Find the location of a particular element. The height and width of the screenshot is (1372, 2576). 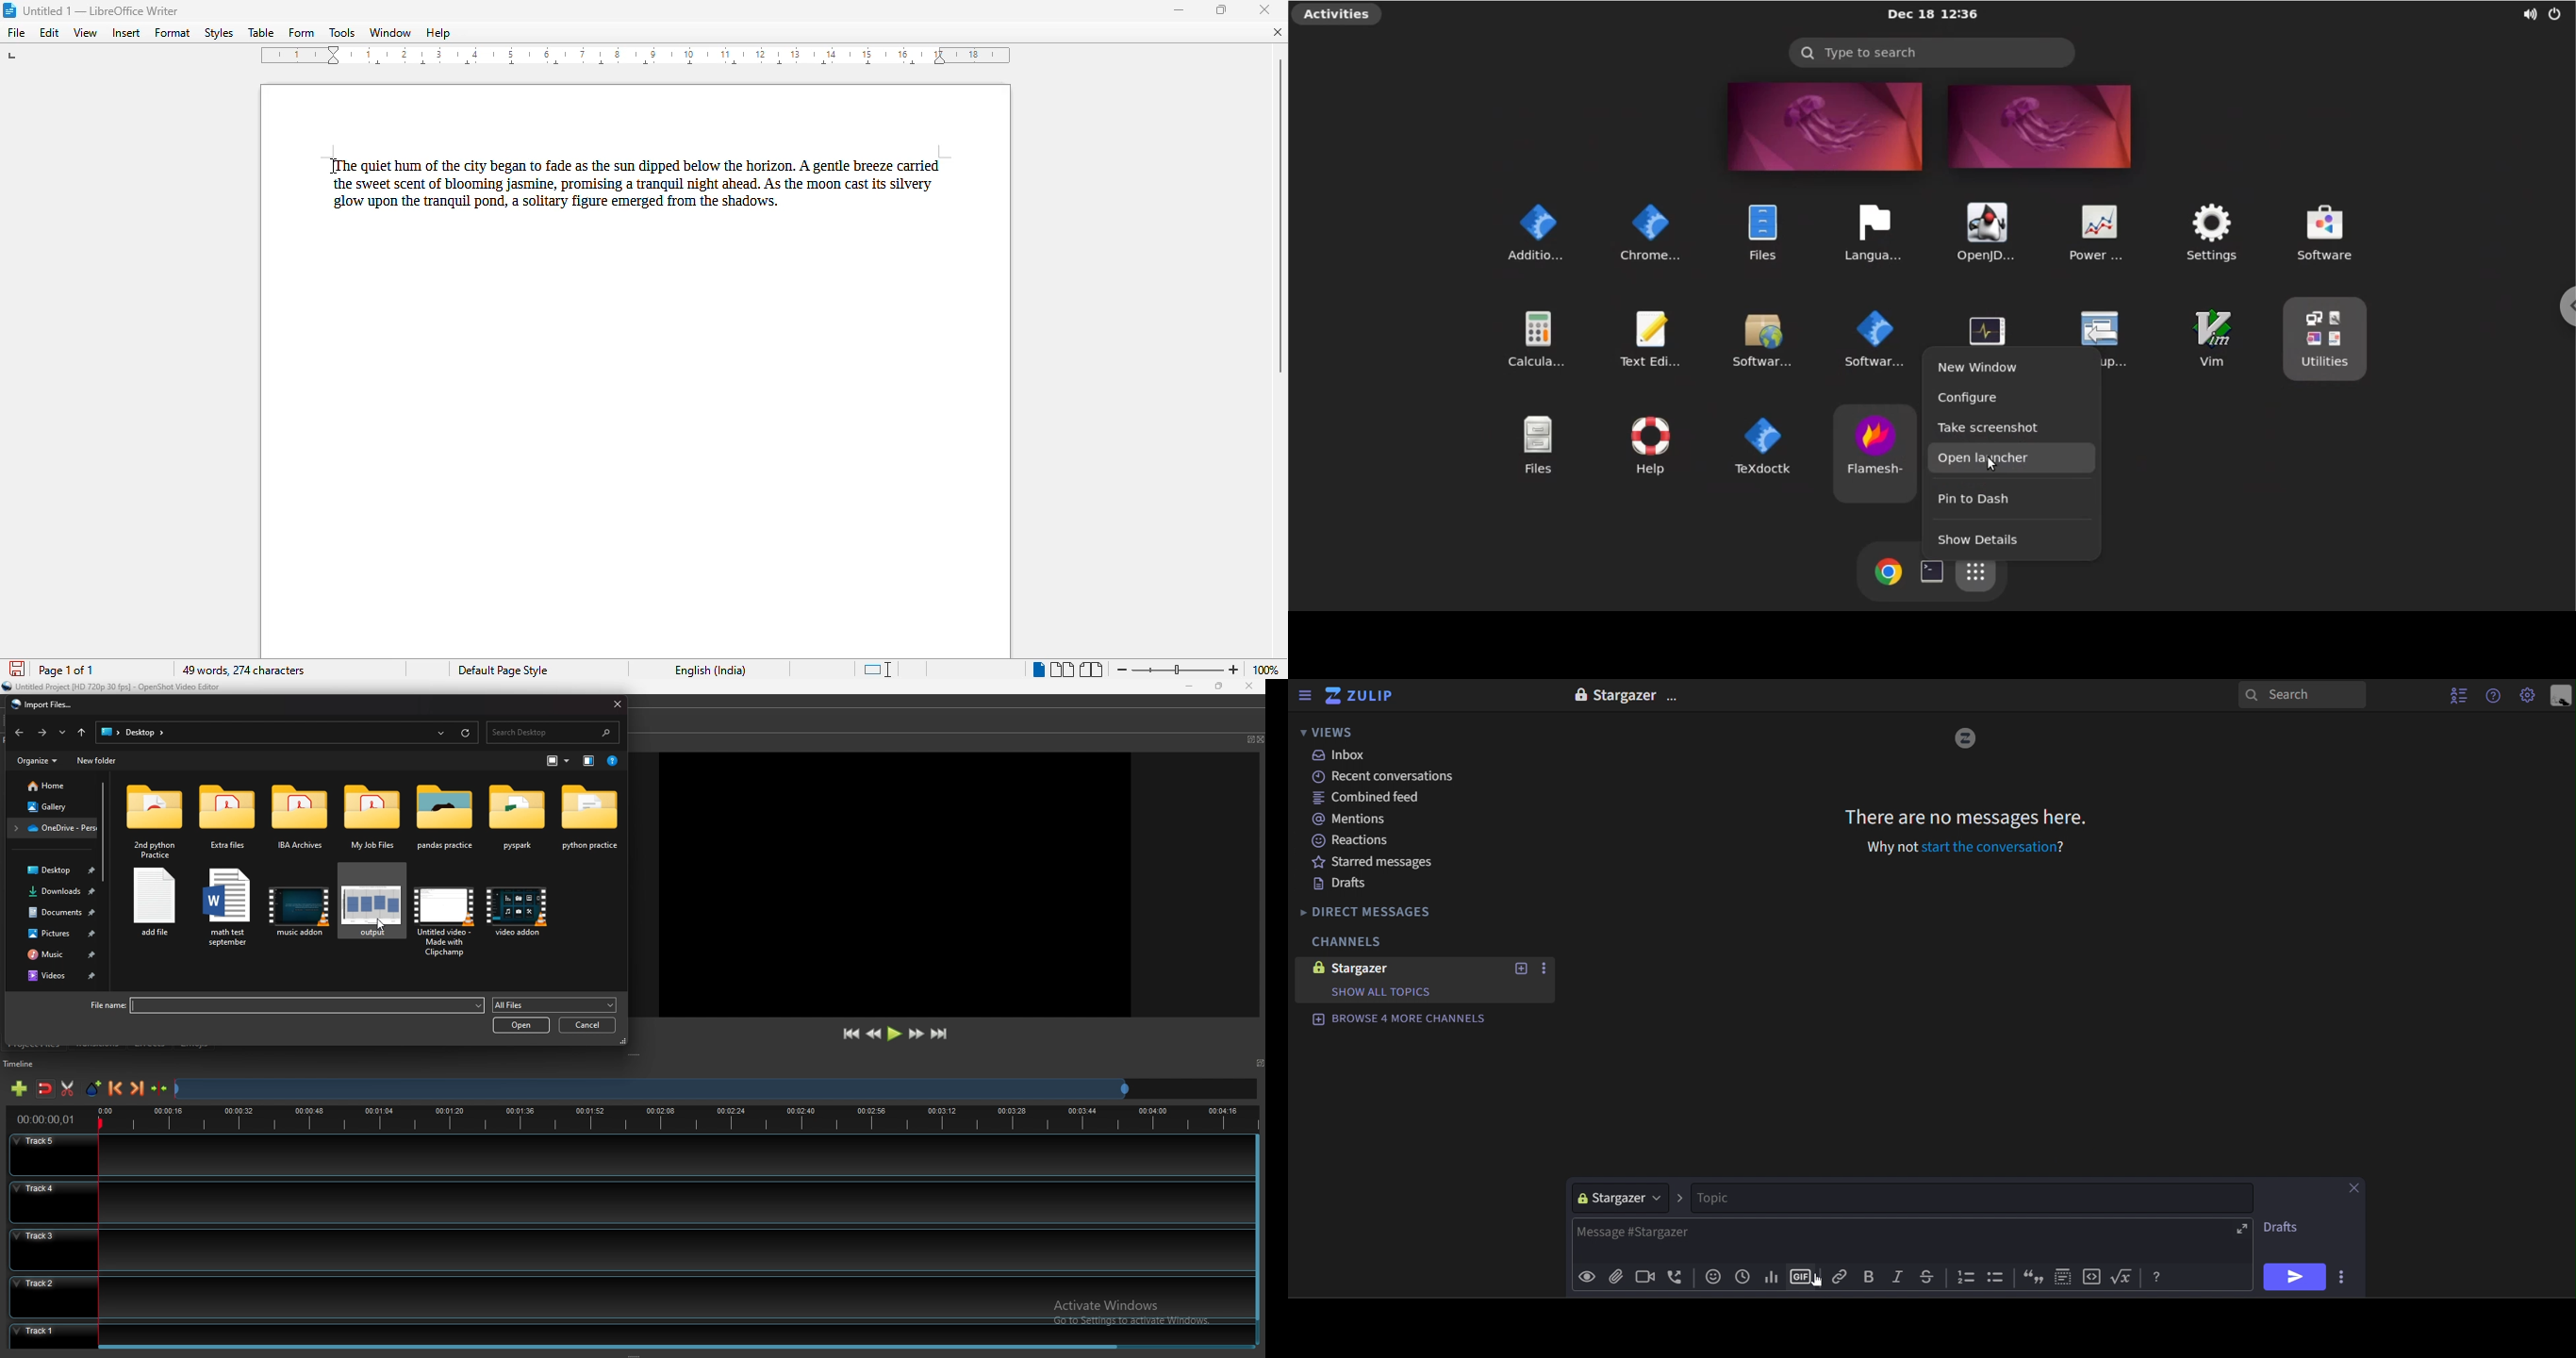

italic is located at coordinates (1900, 1279).